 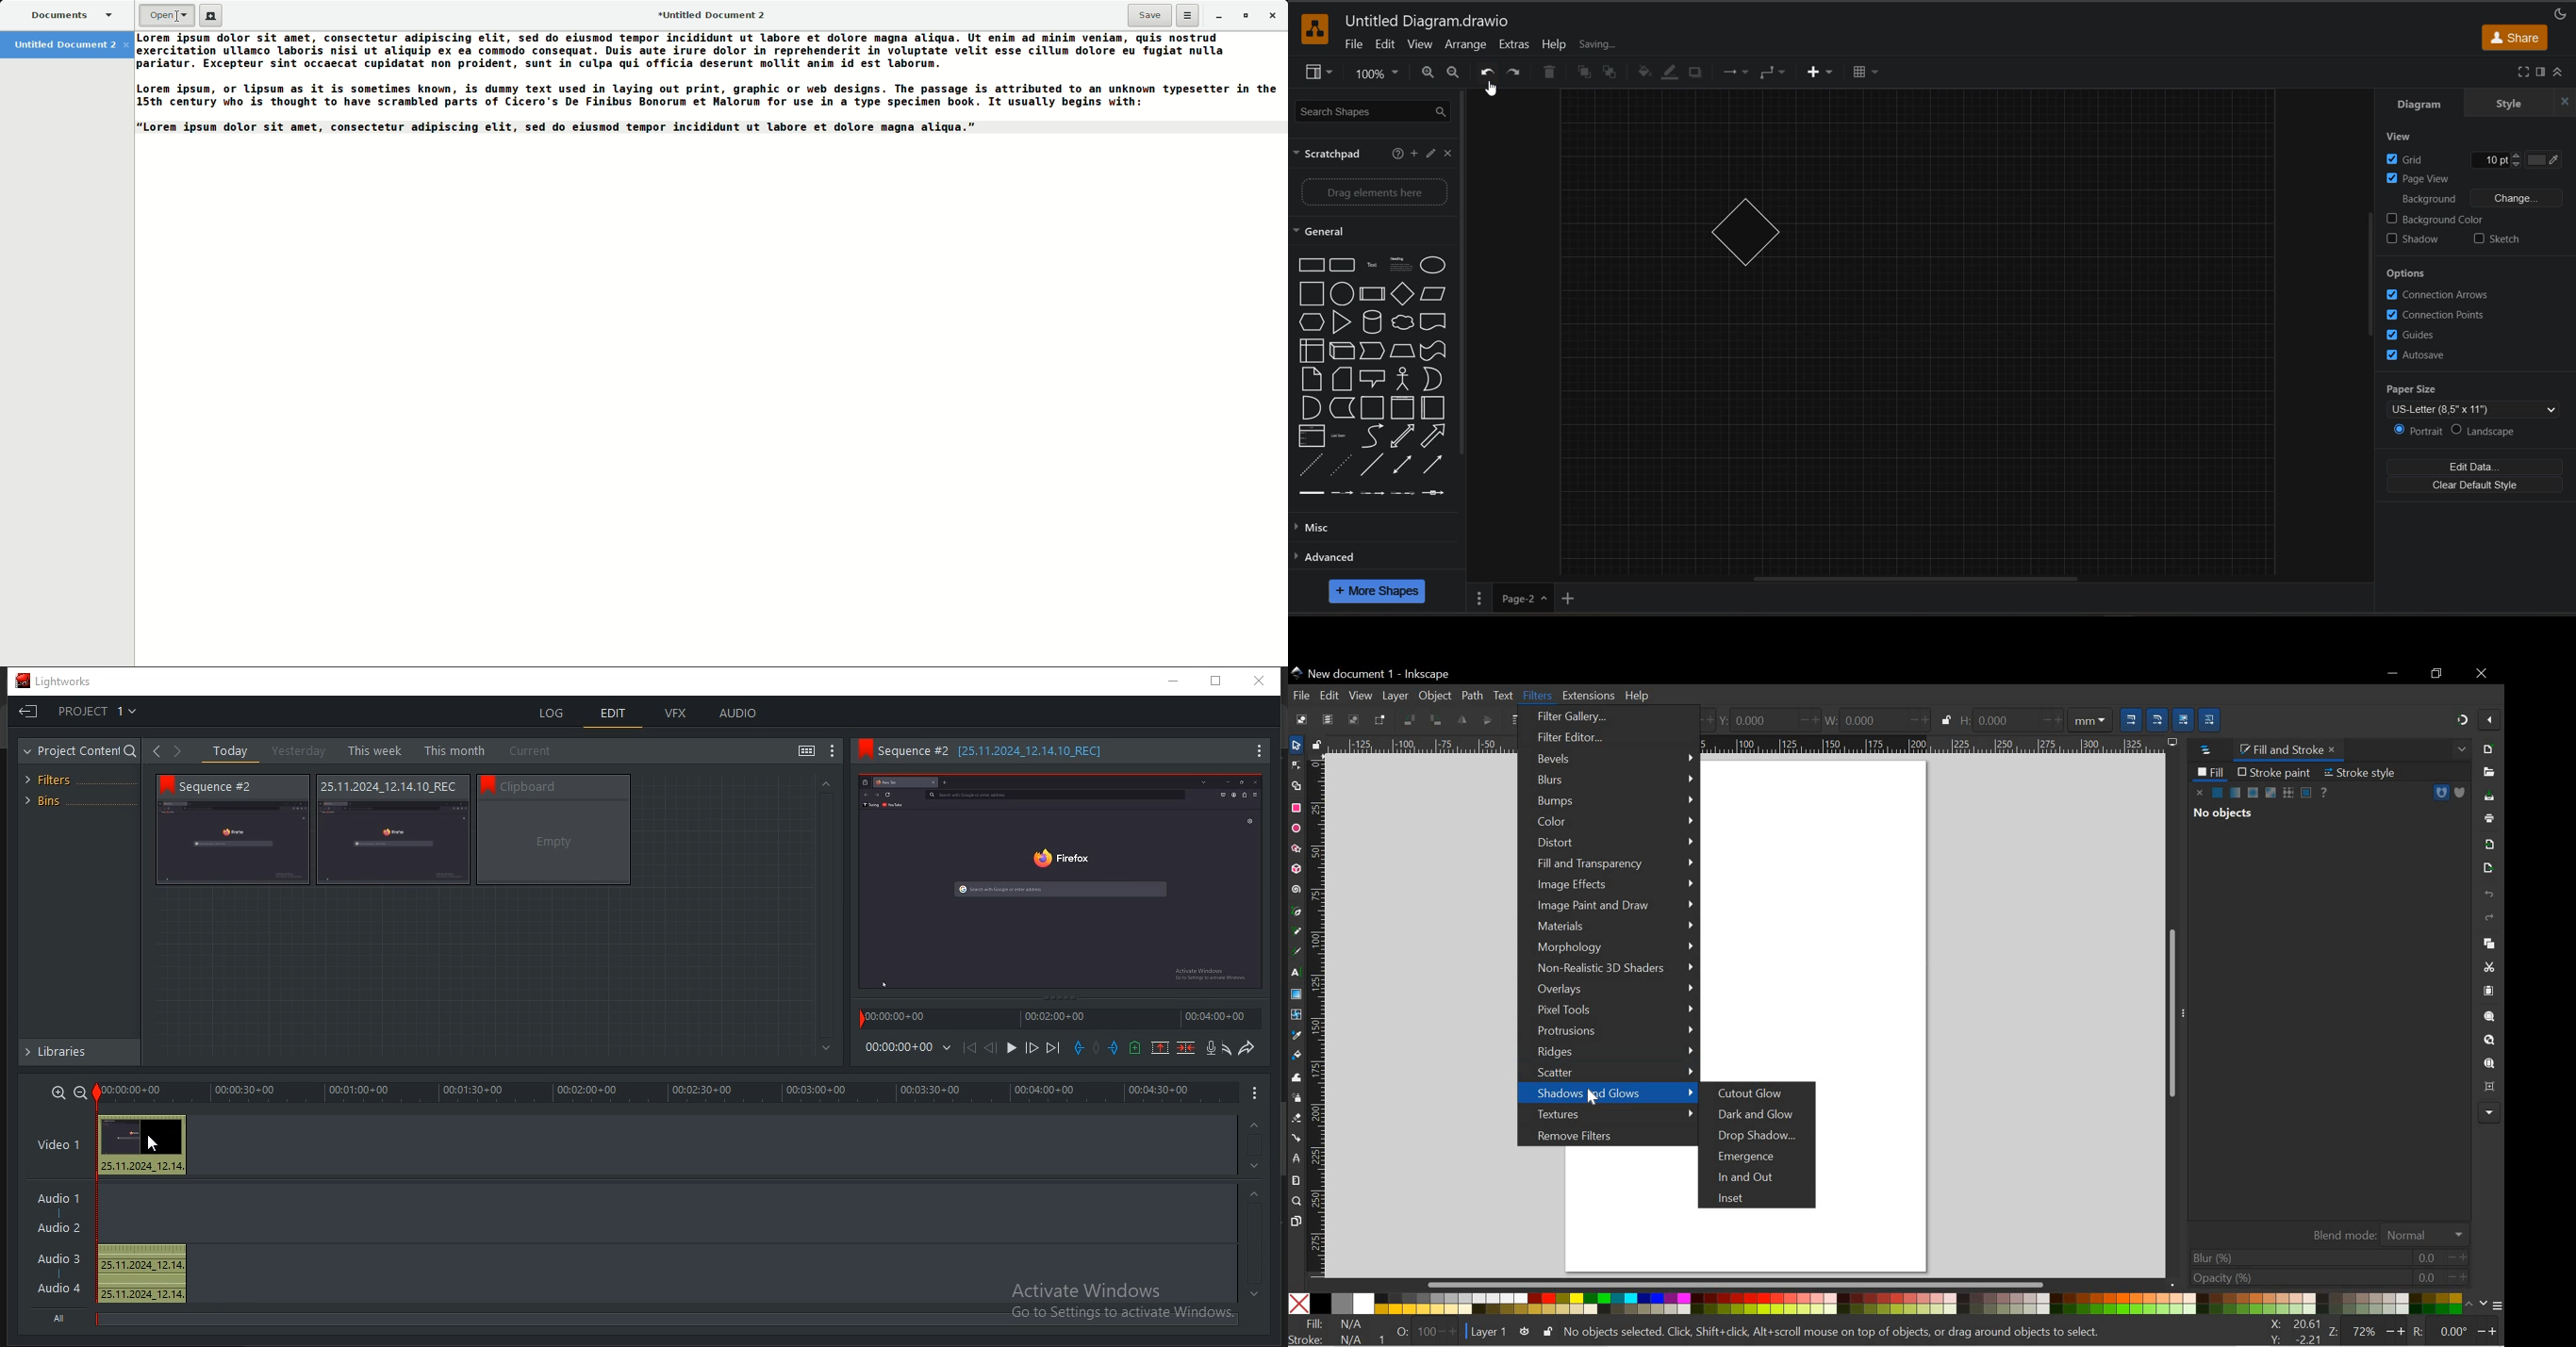 What do you see at coordinates (1422, 1331) in the screenshot?
I see `RANGE OF FIT AND STROKE` at bounding box center [1422, 1331].